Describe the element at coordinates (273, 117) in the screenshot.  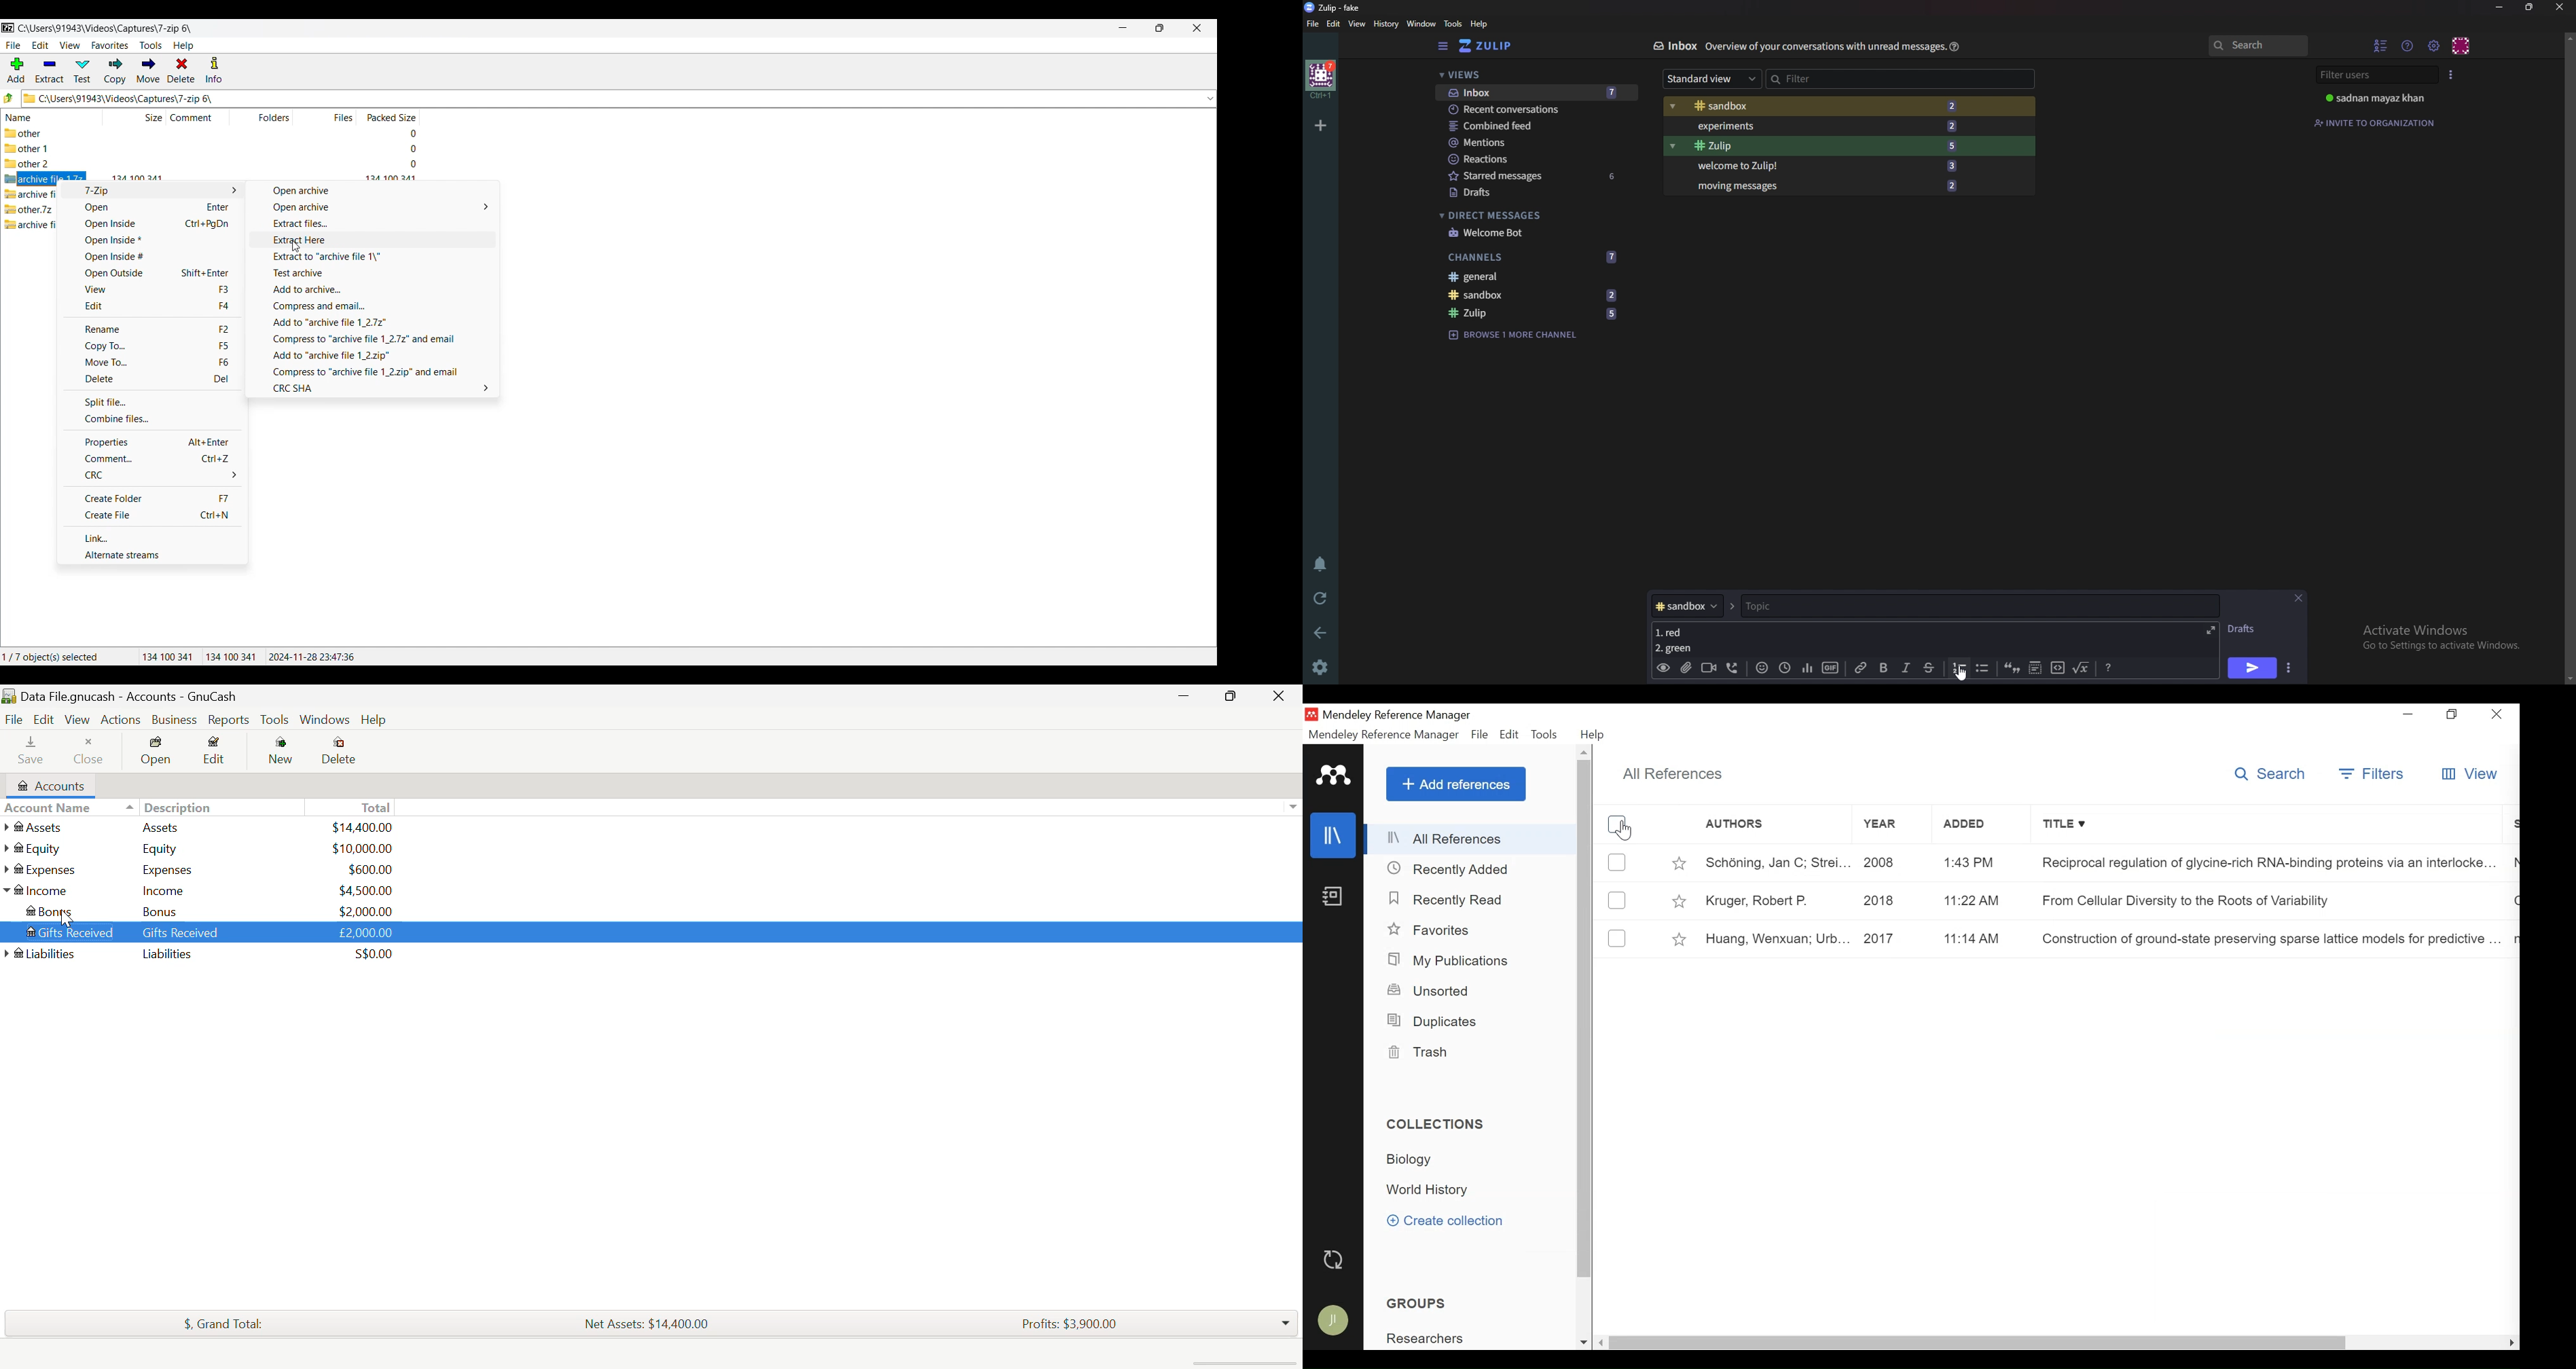
I see `Folders column` at that location.